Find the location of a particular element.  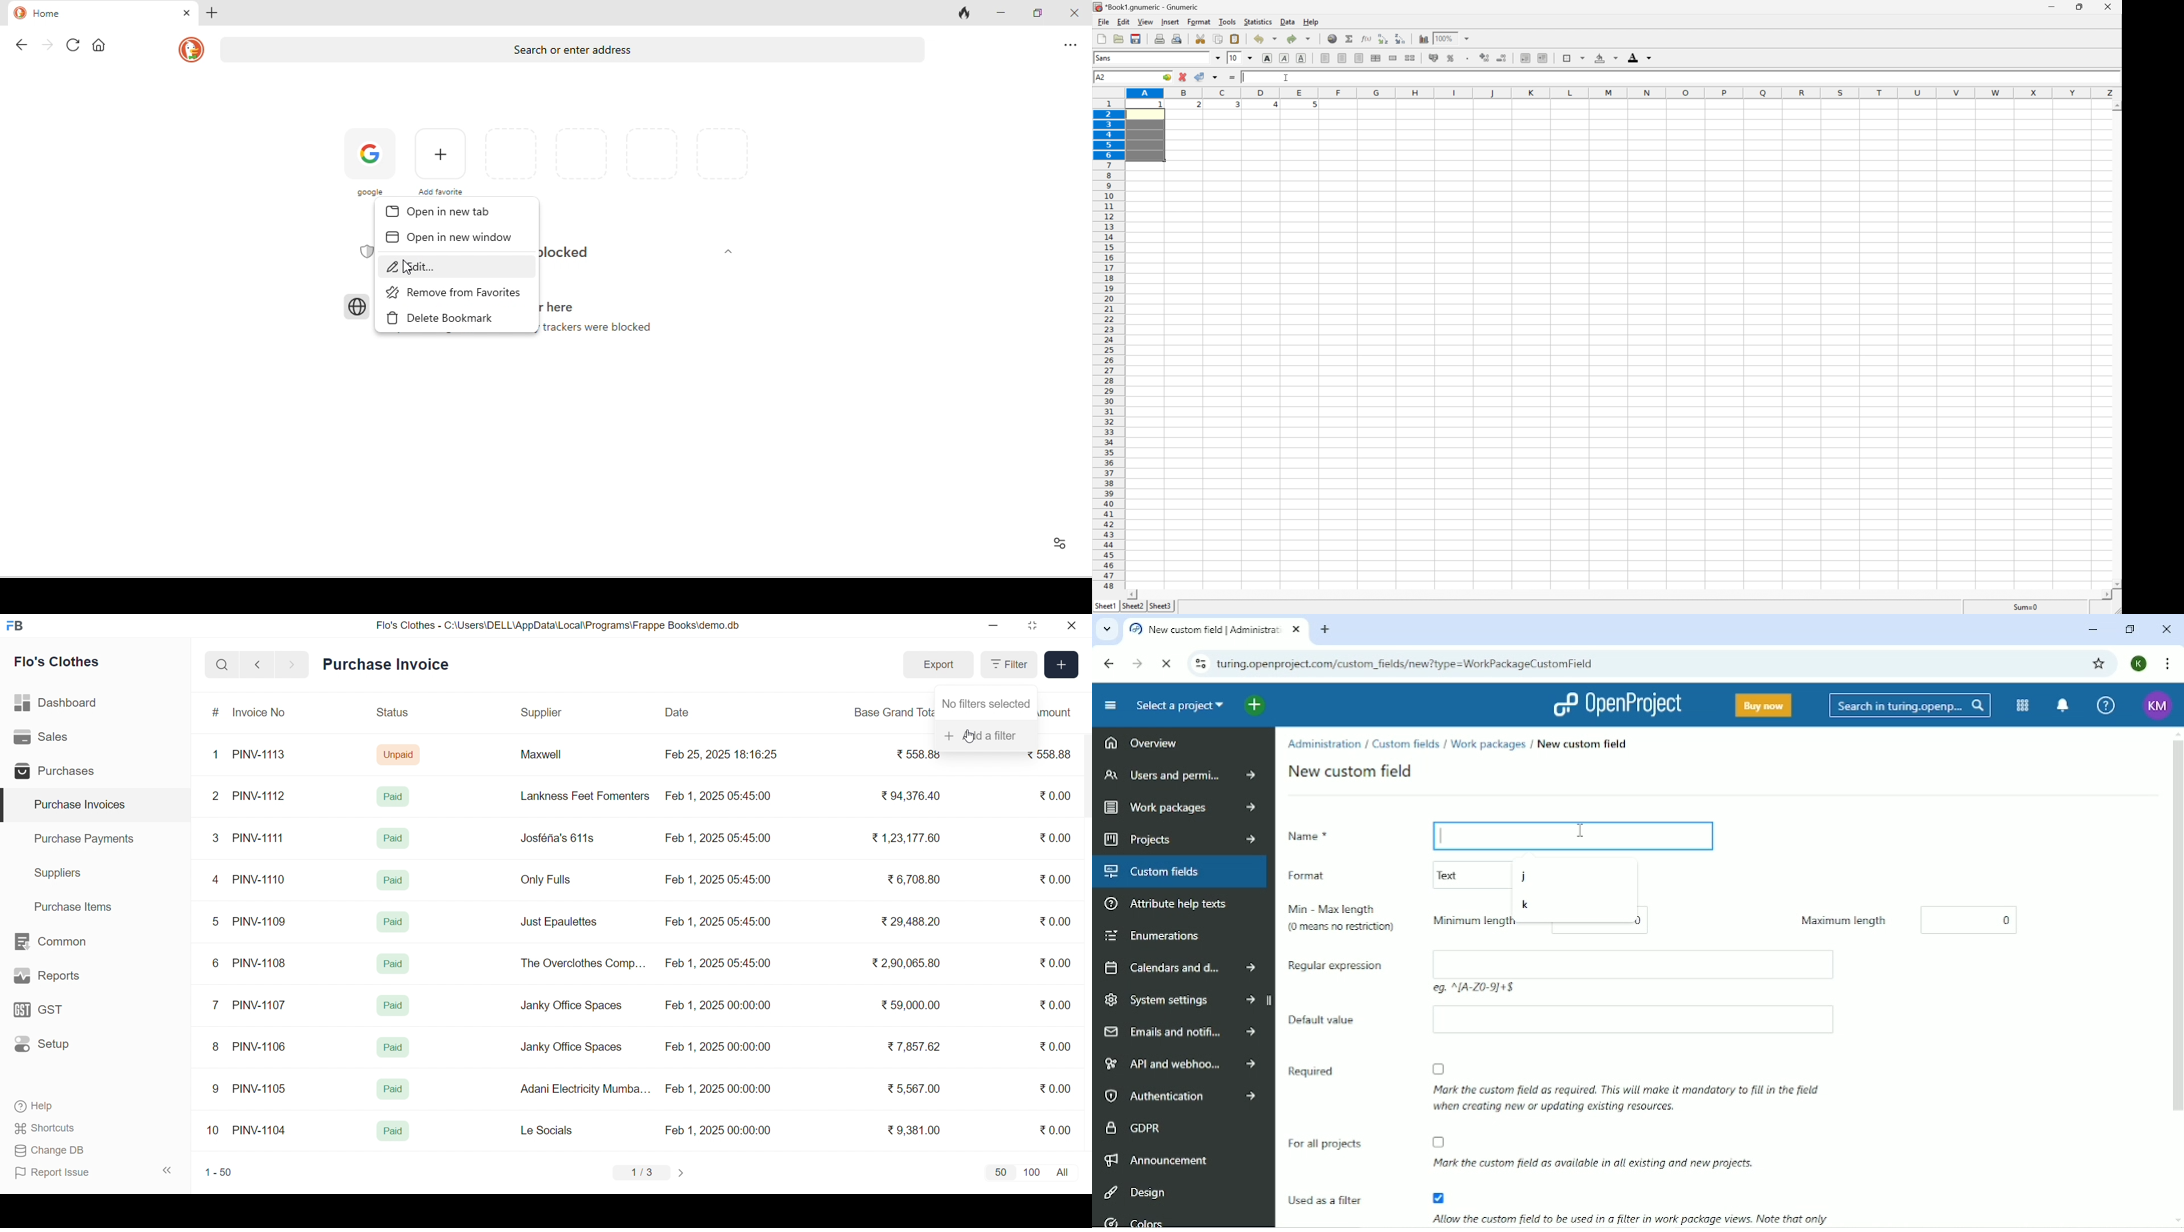

collapse sidebar is located at coordinates (168, 1171).